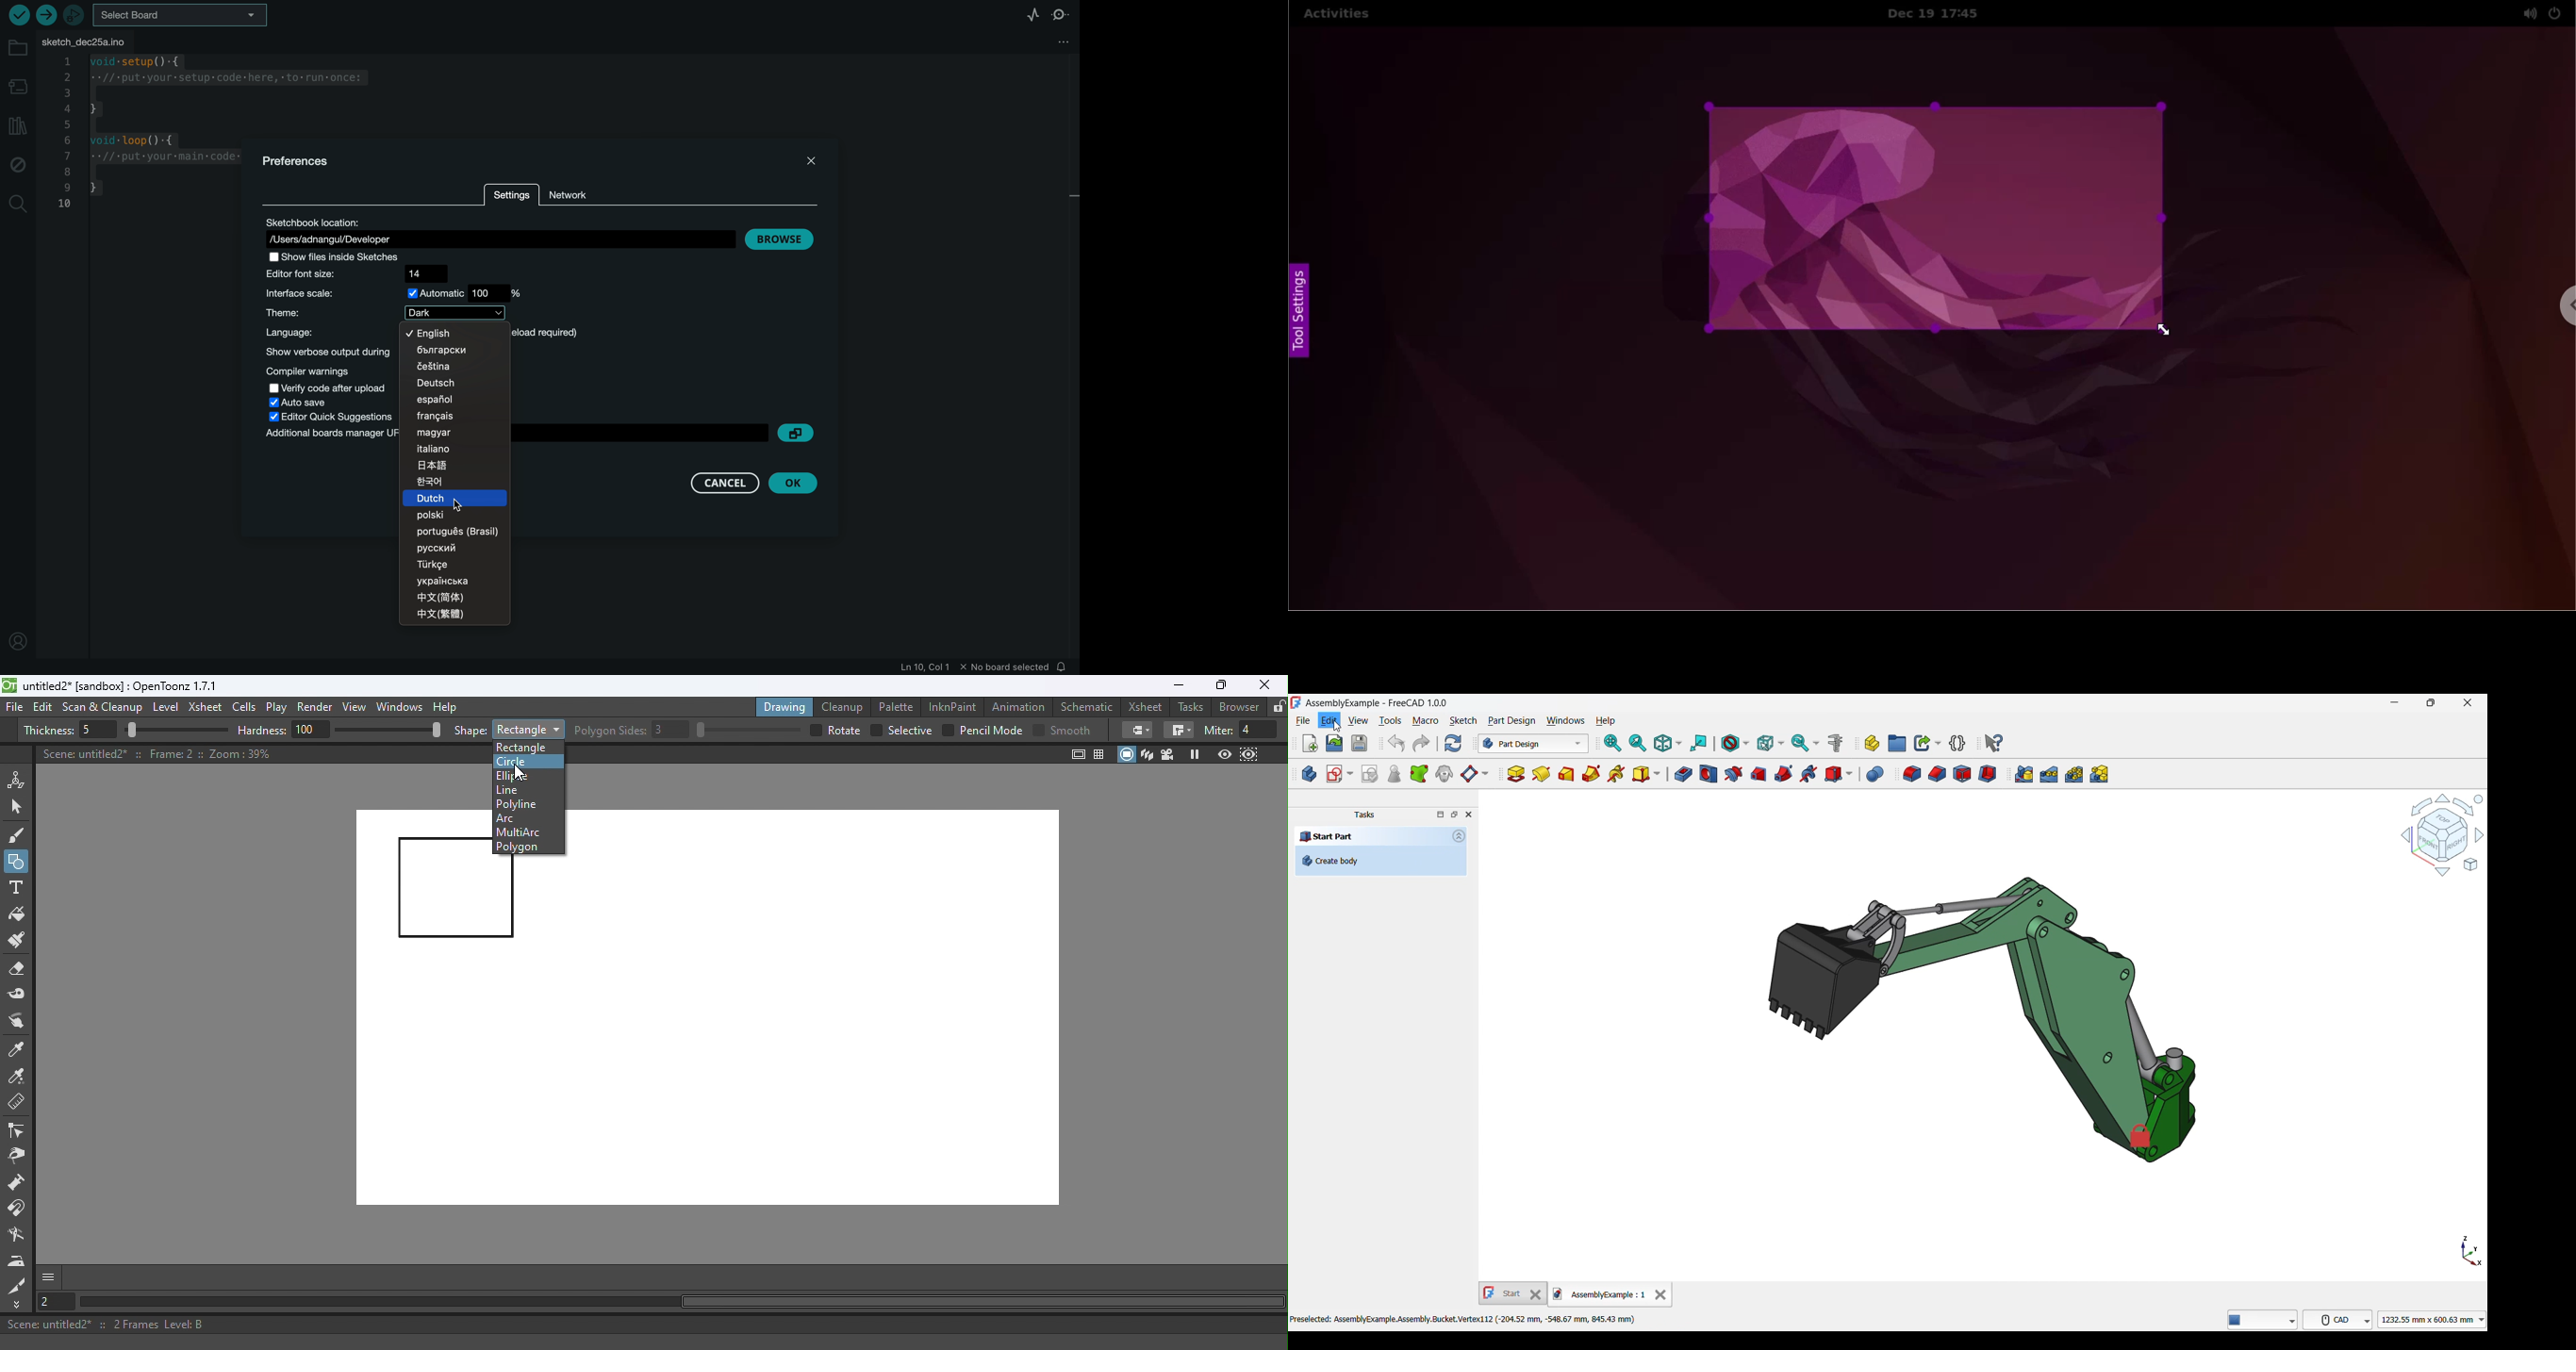 This screenshot has width=2576, height=1372. Describe the element at coordinates (18, 1184) in the screenshot. I see `Magnet tool` at that location.